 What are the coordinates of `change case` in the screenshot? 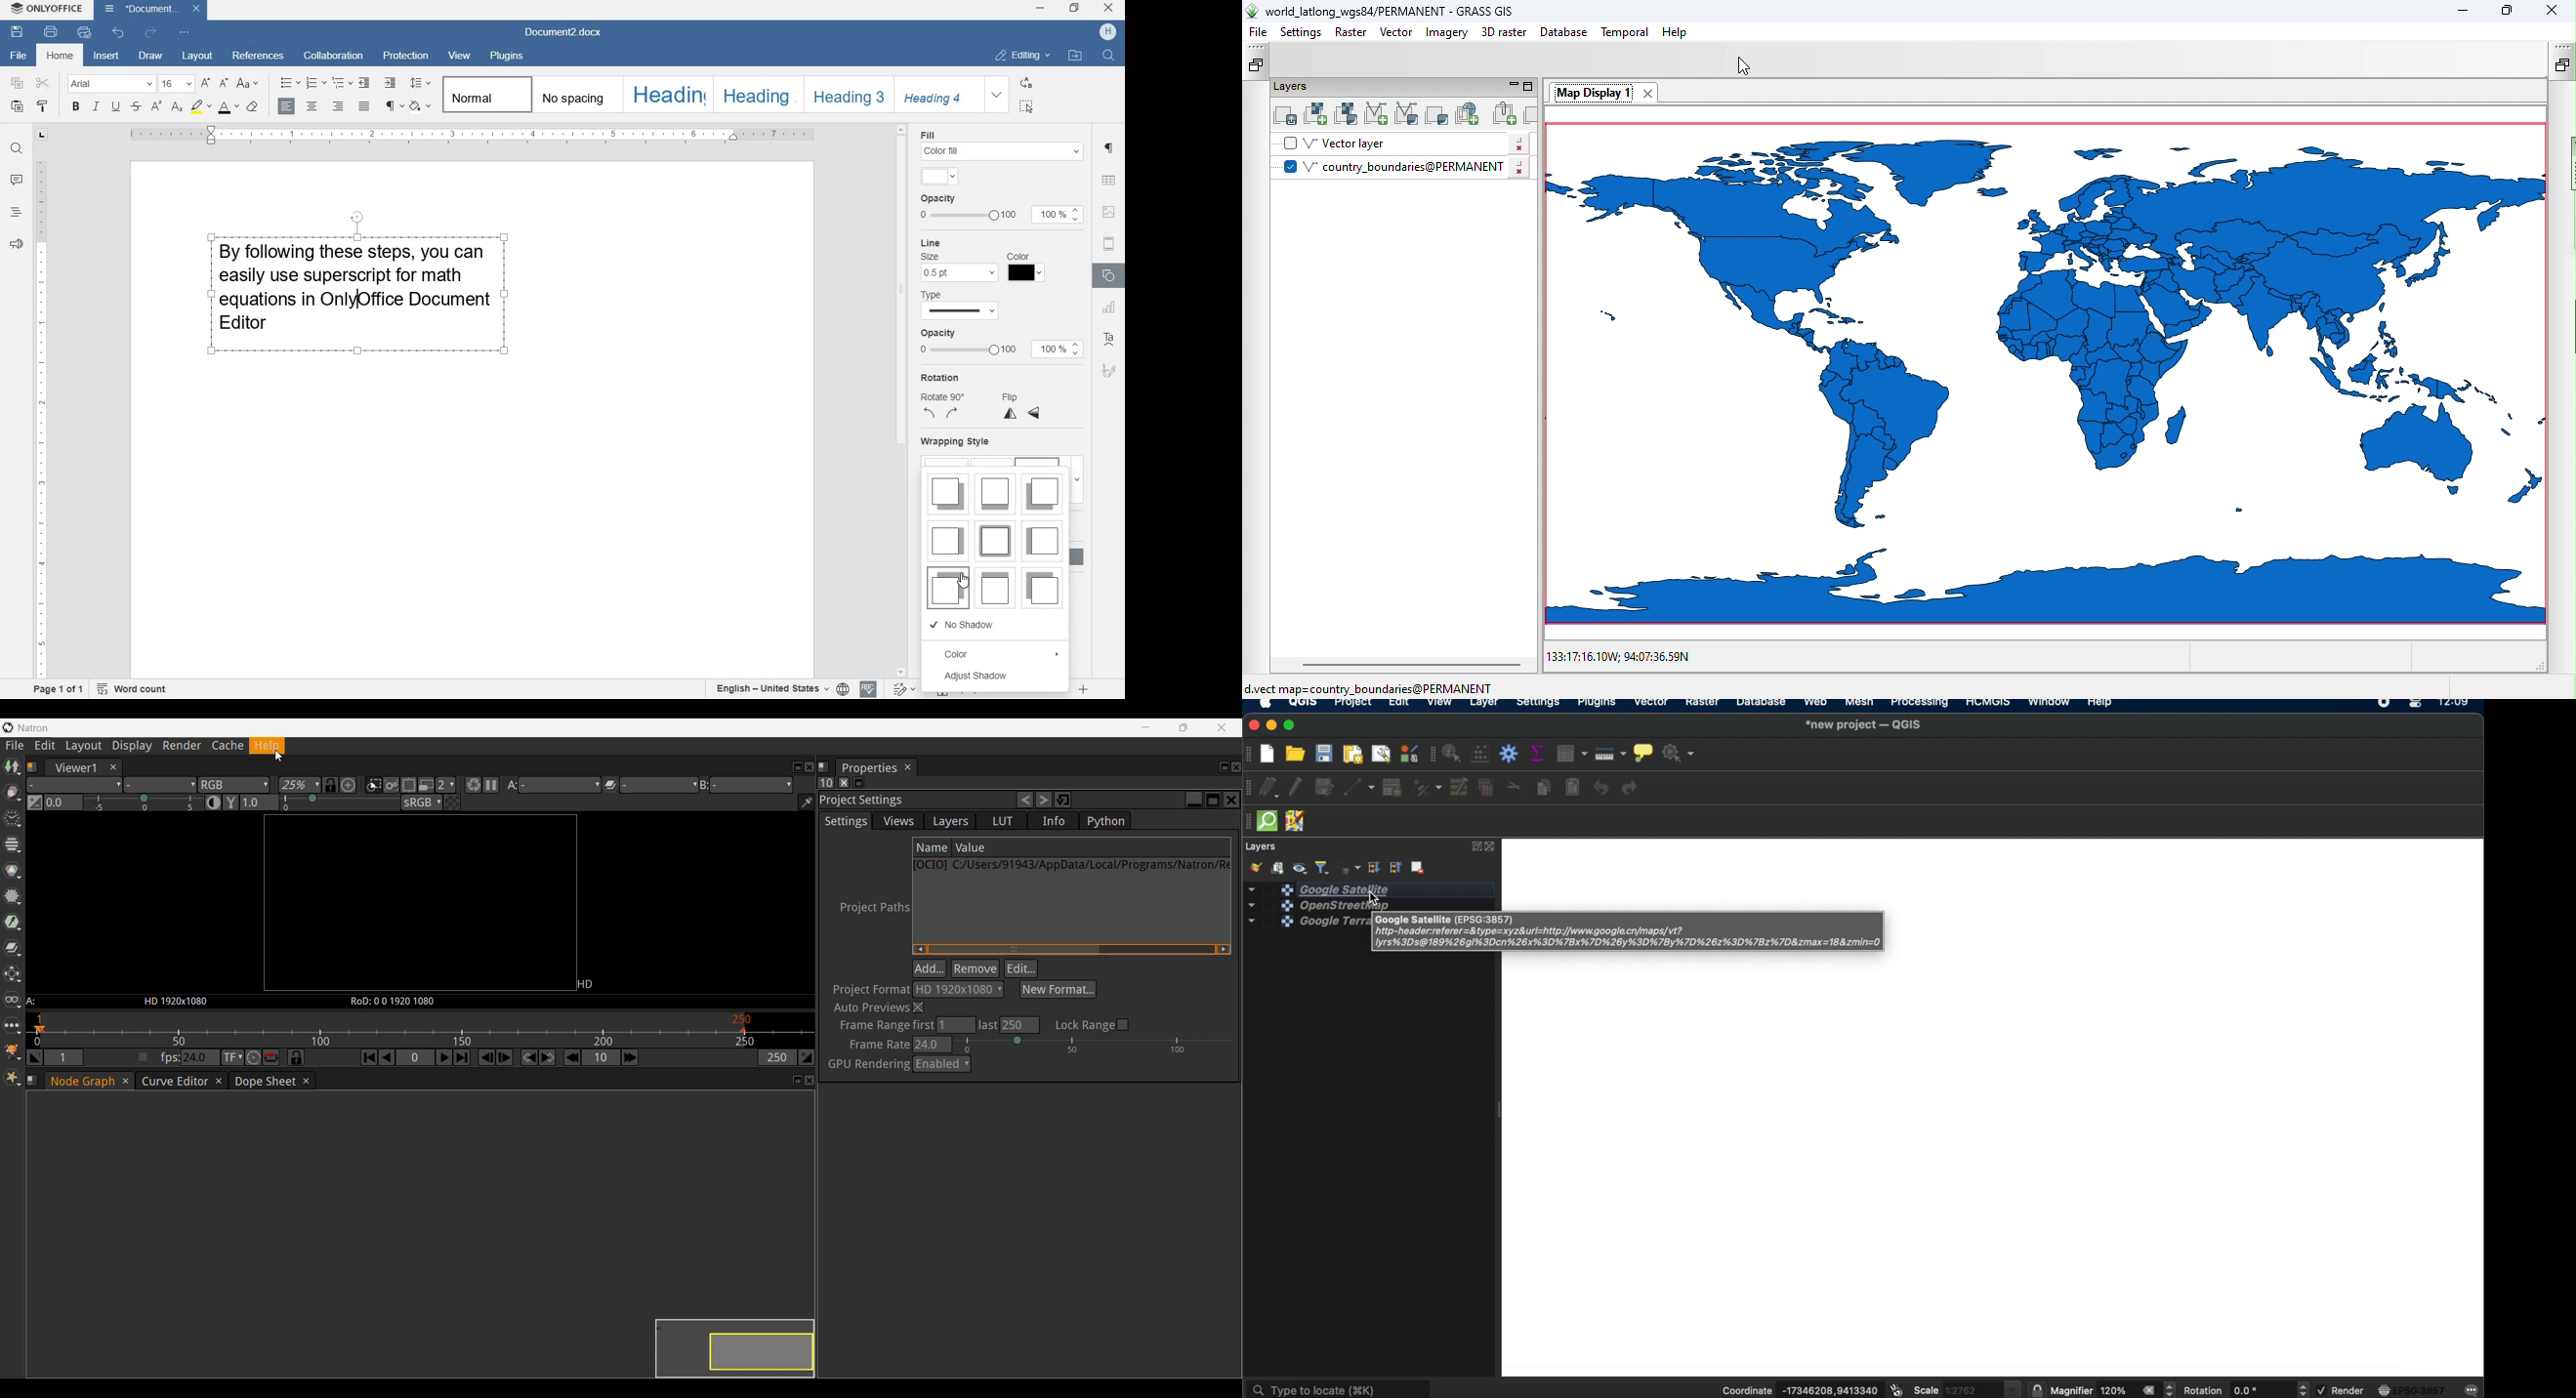 It's located at (248, 84).